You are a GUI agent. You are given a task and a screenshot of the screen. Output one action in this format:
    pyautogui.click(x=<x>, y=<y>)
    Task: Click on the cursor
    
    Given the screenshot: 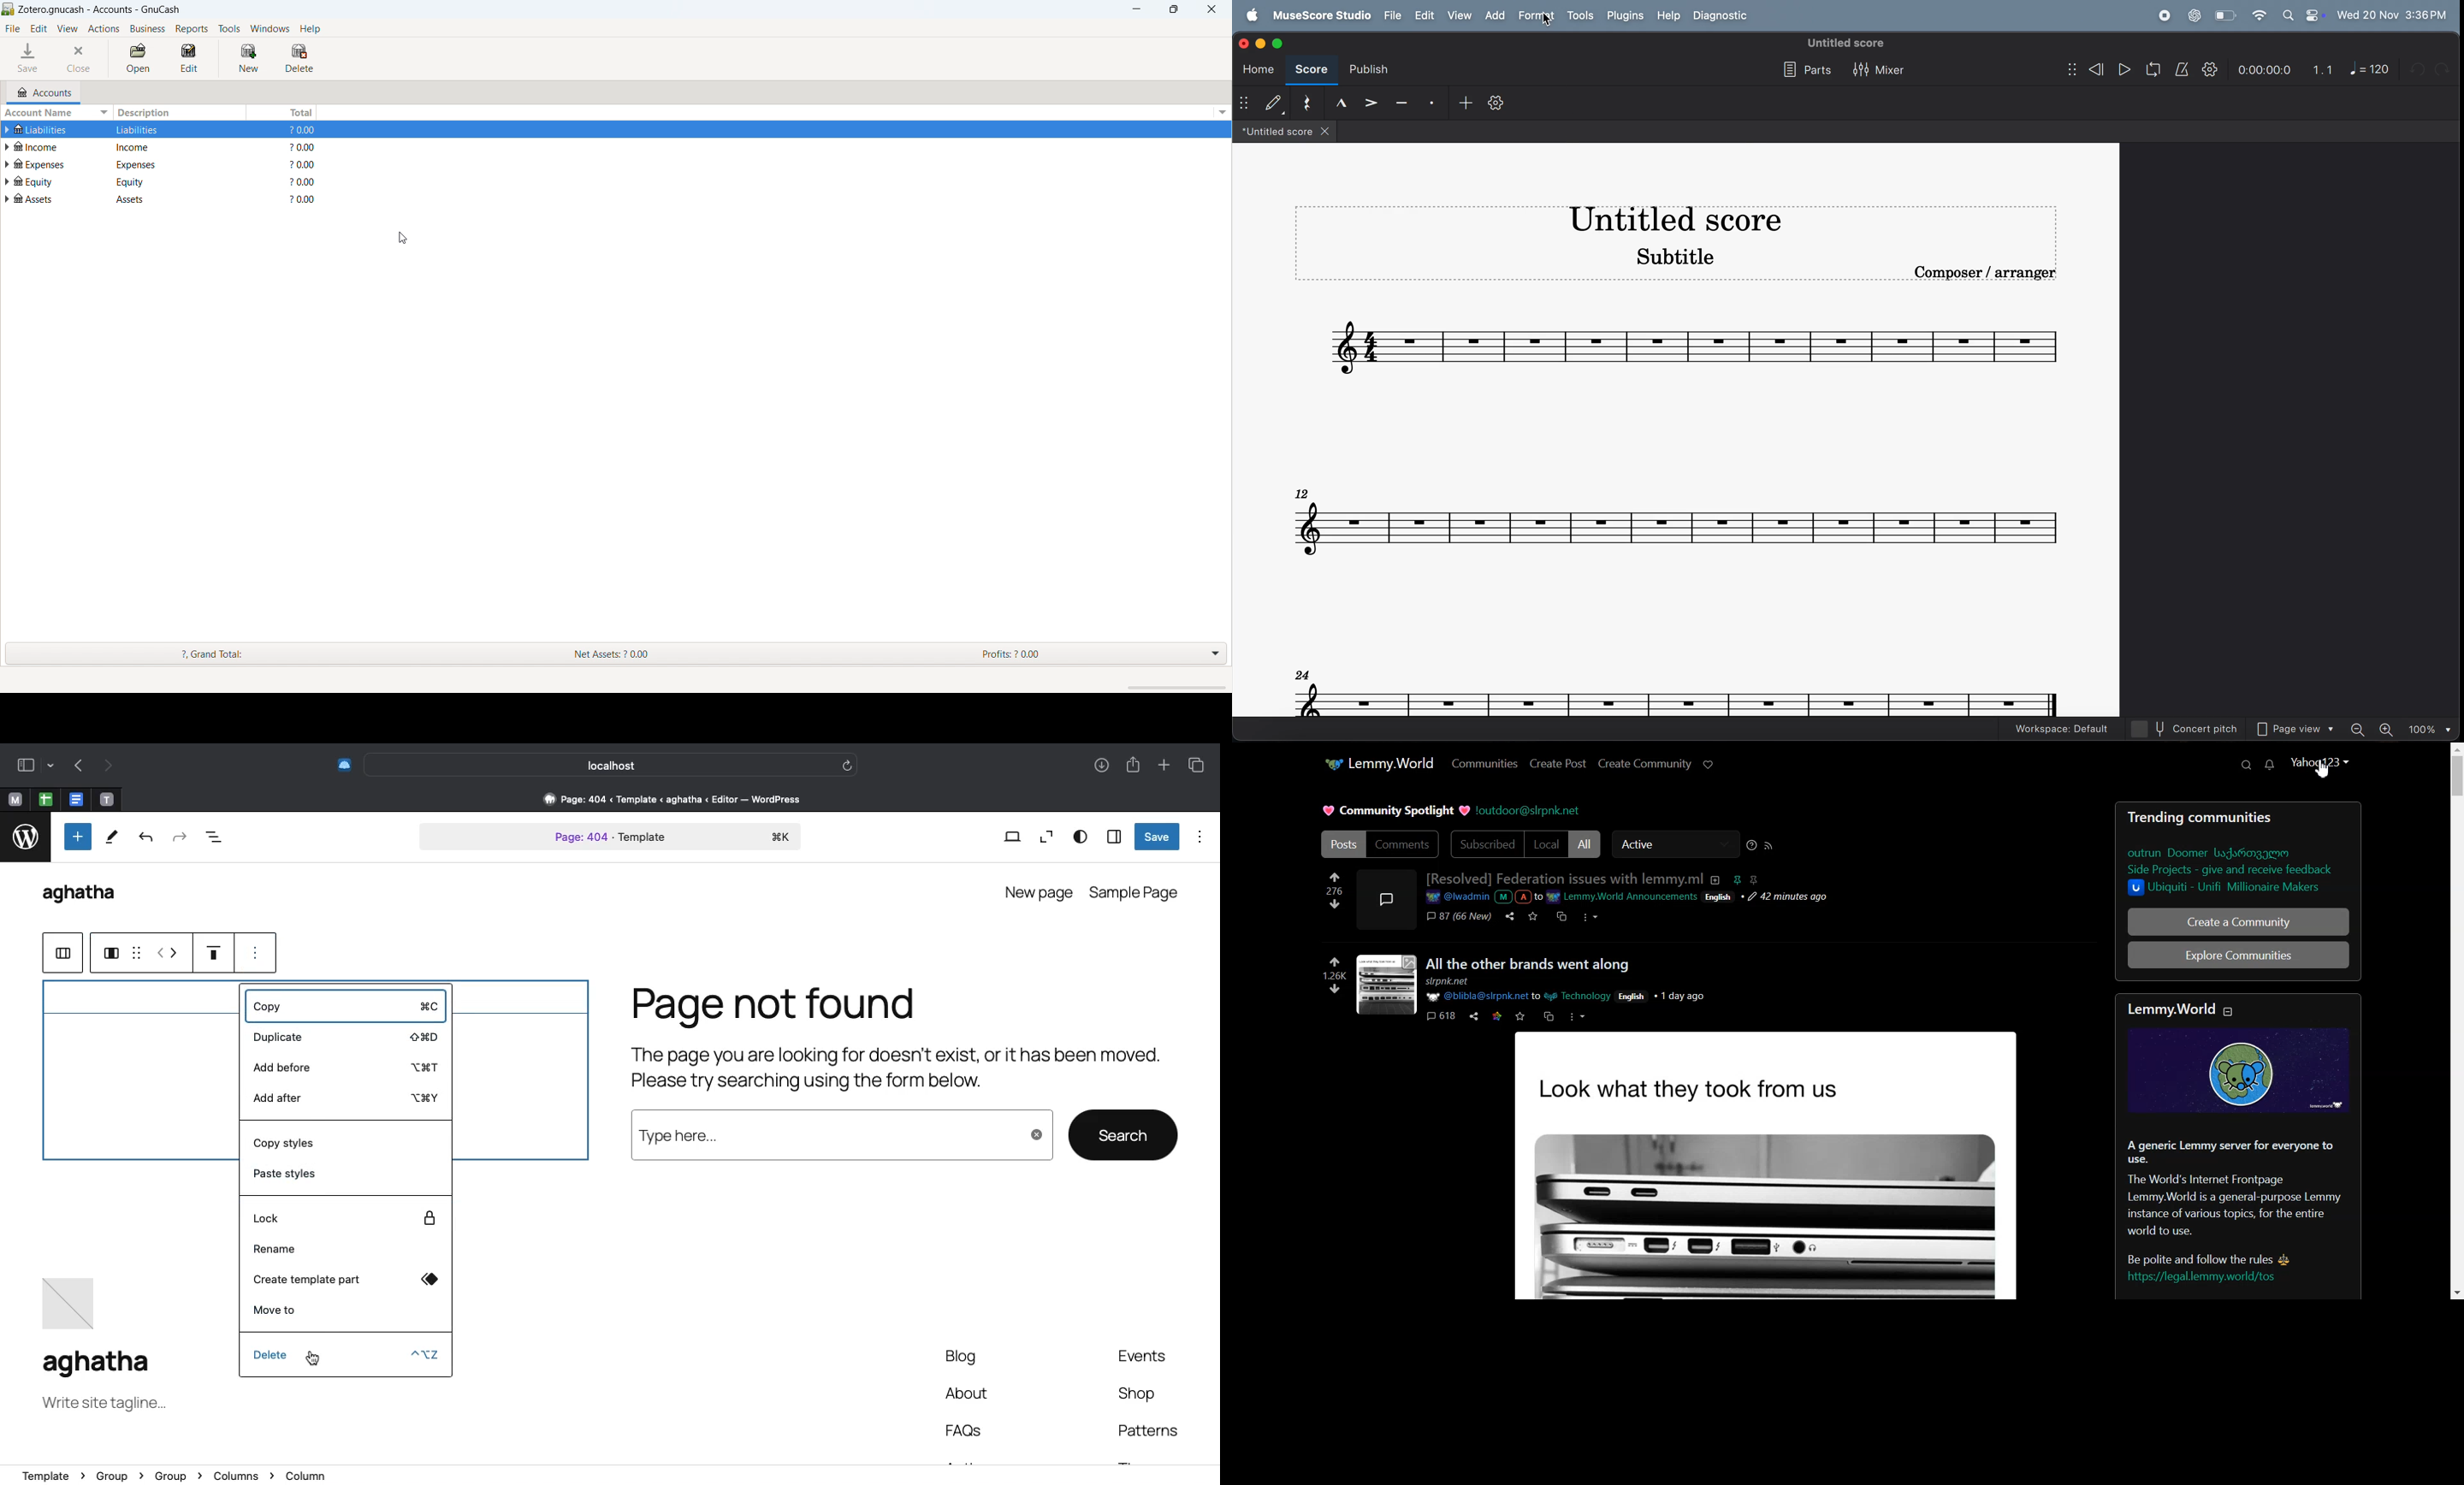 What is the action you would take?
    pyautogui.click(x=1548, y=26)
    